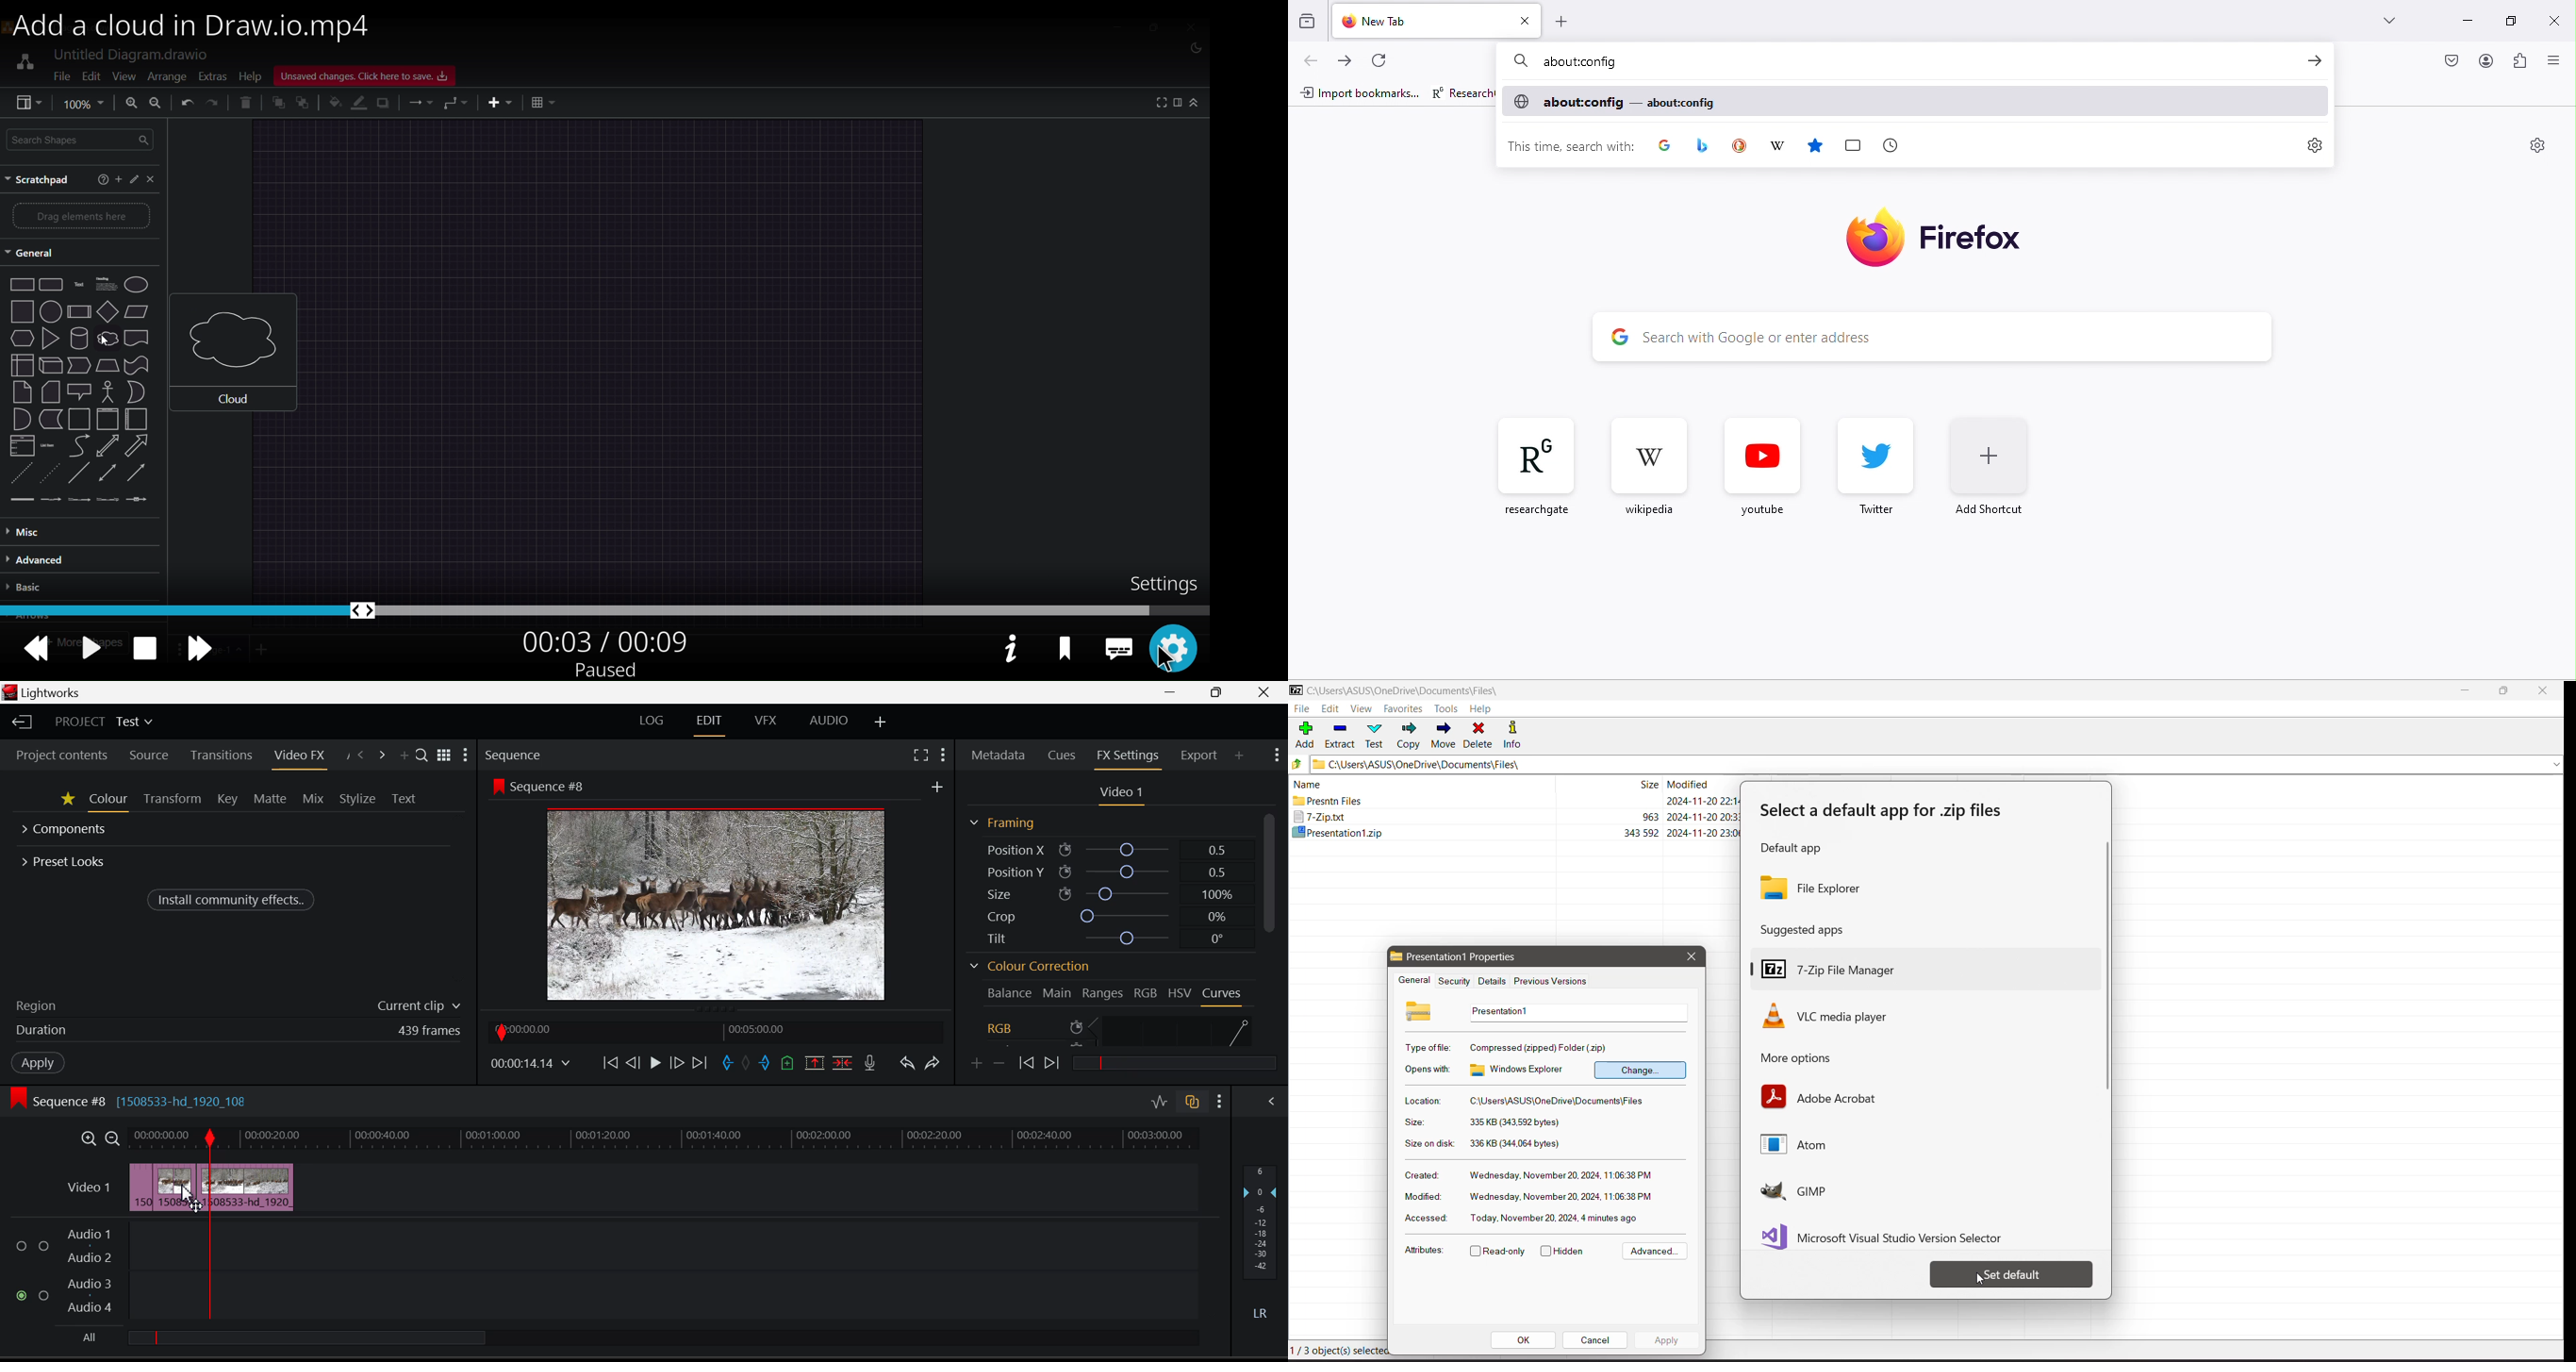 The image size is (2576, 1372). Describe the element at coordinates (202, 646) in the screenshot. I see `forward` at that location.